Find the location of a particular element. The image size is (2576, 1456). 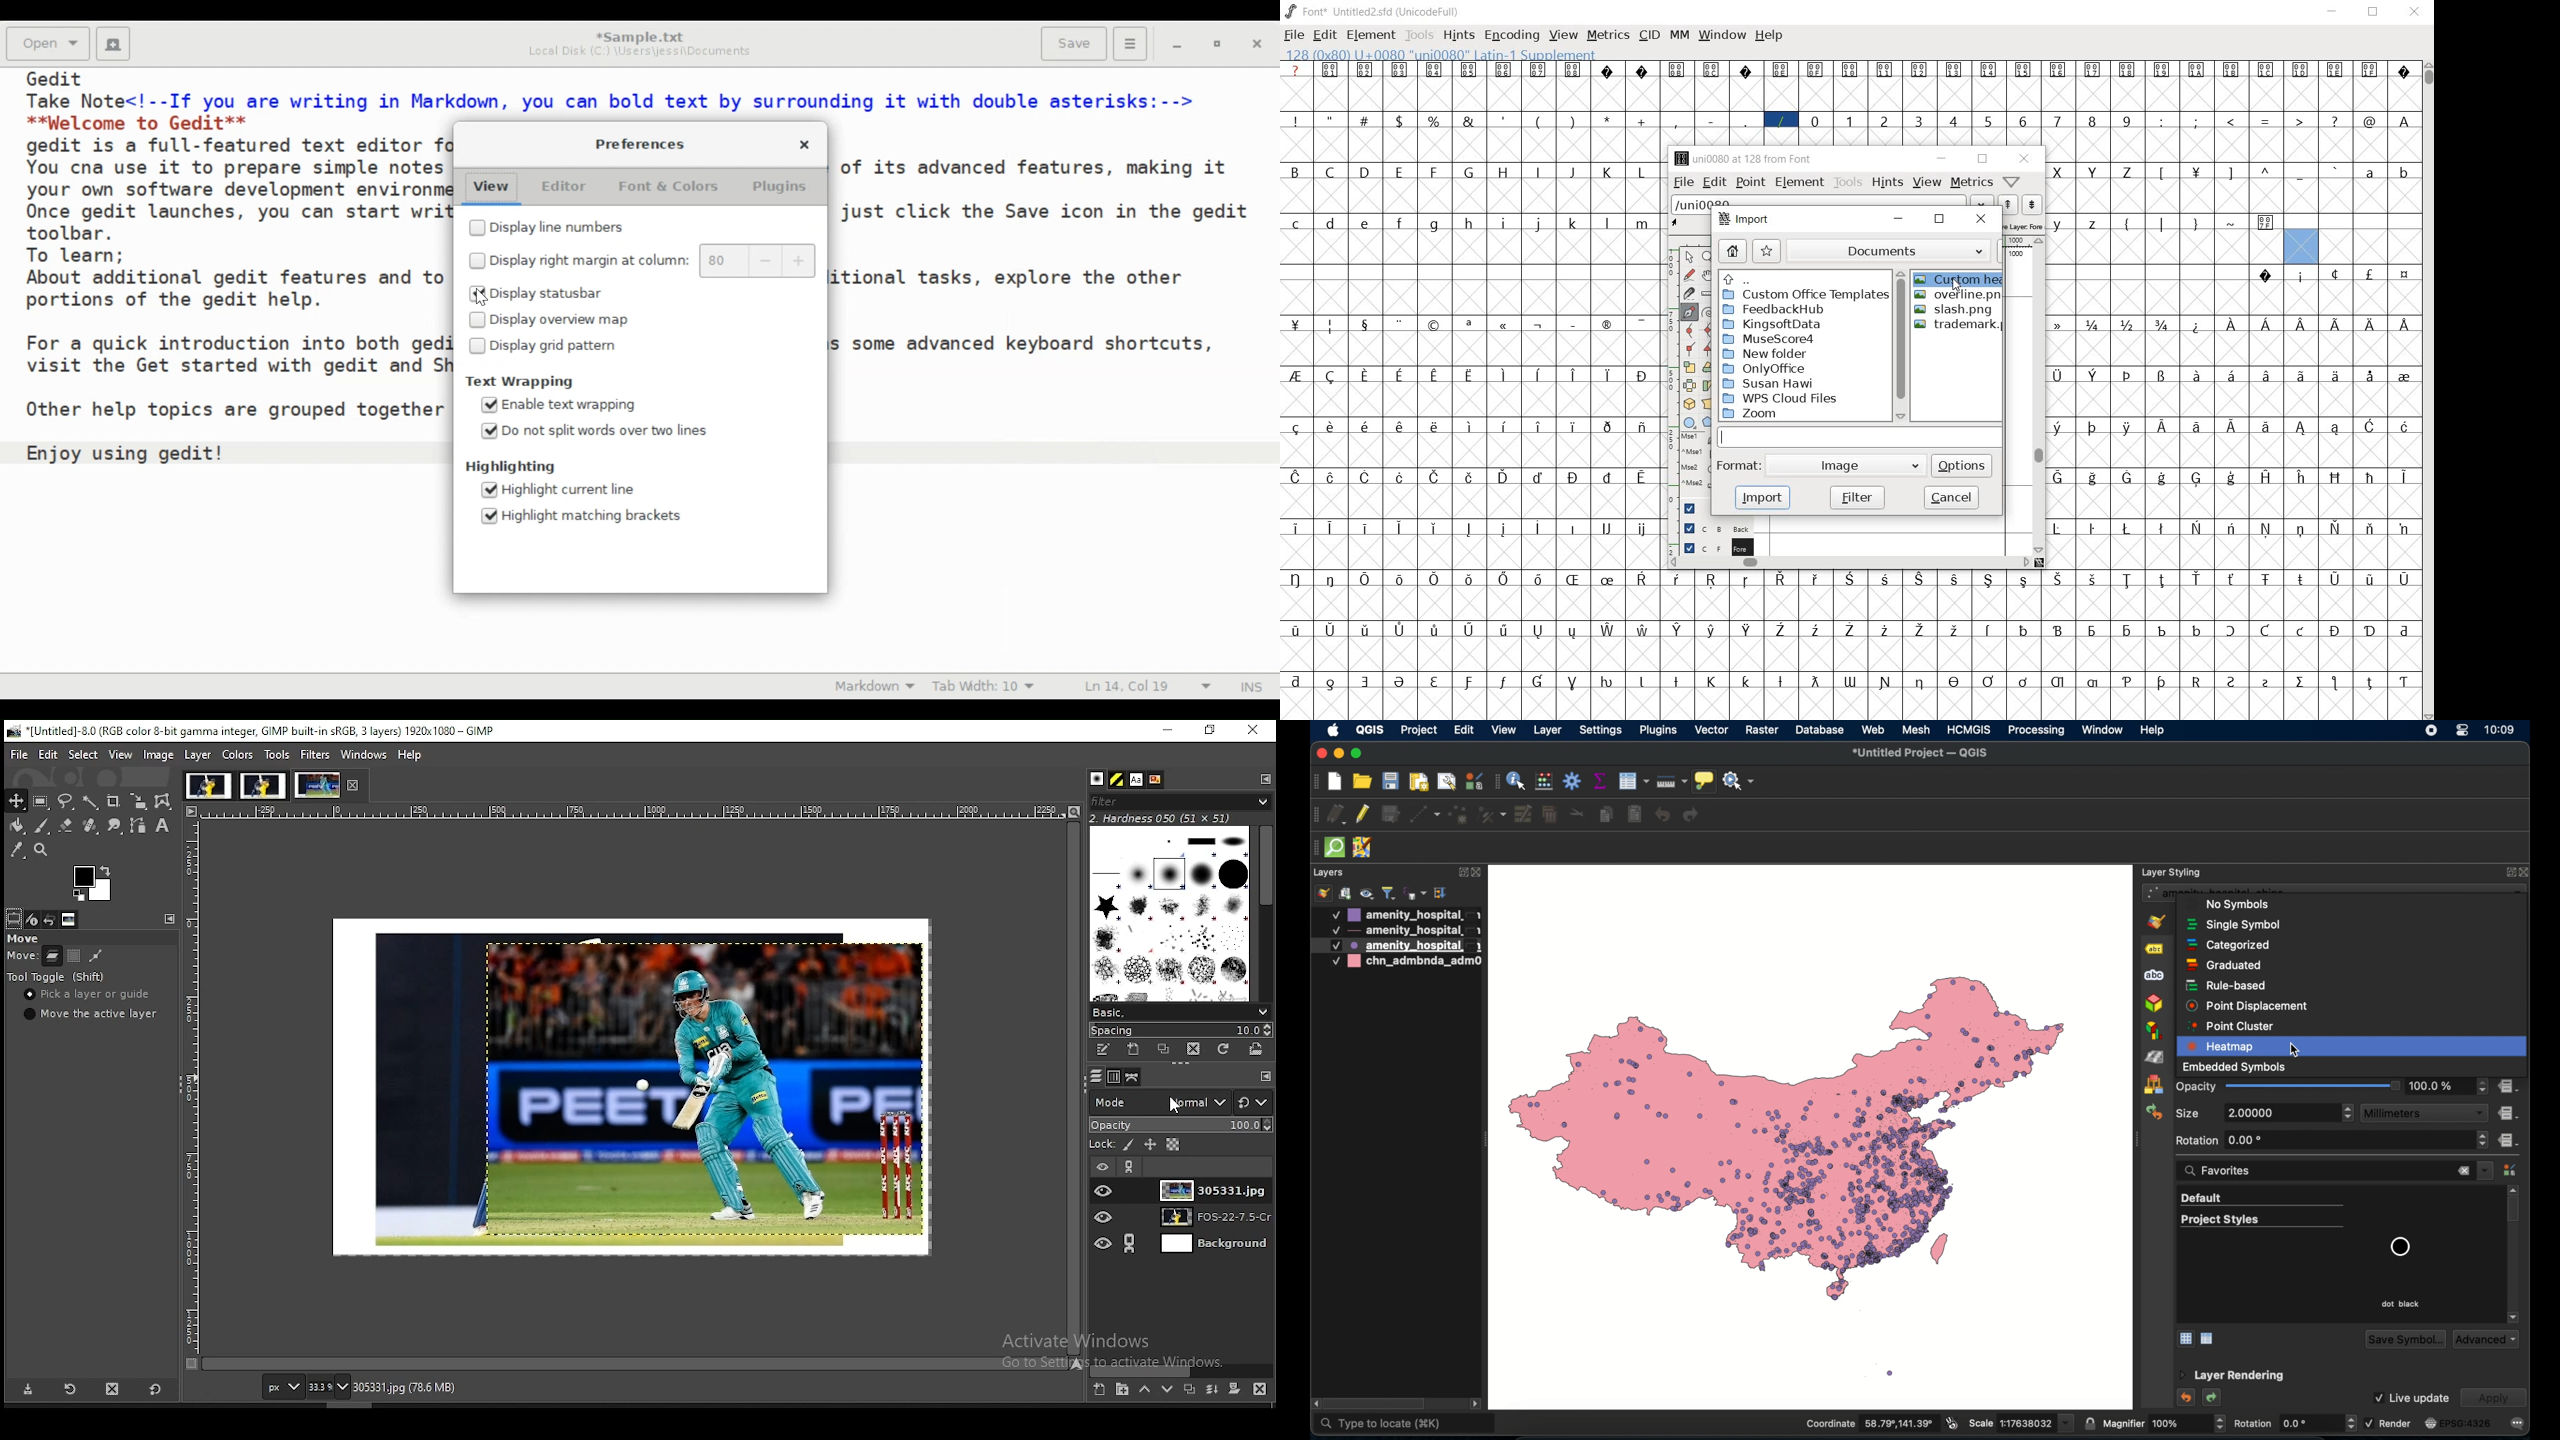

glyph is located at coordinates (2127, 325).